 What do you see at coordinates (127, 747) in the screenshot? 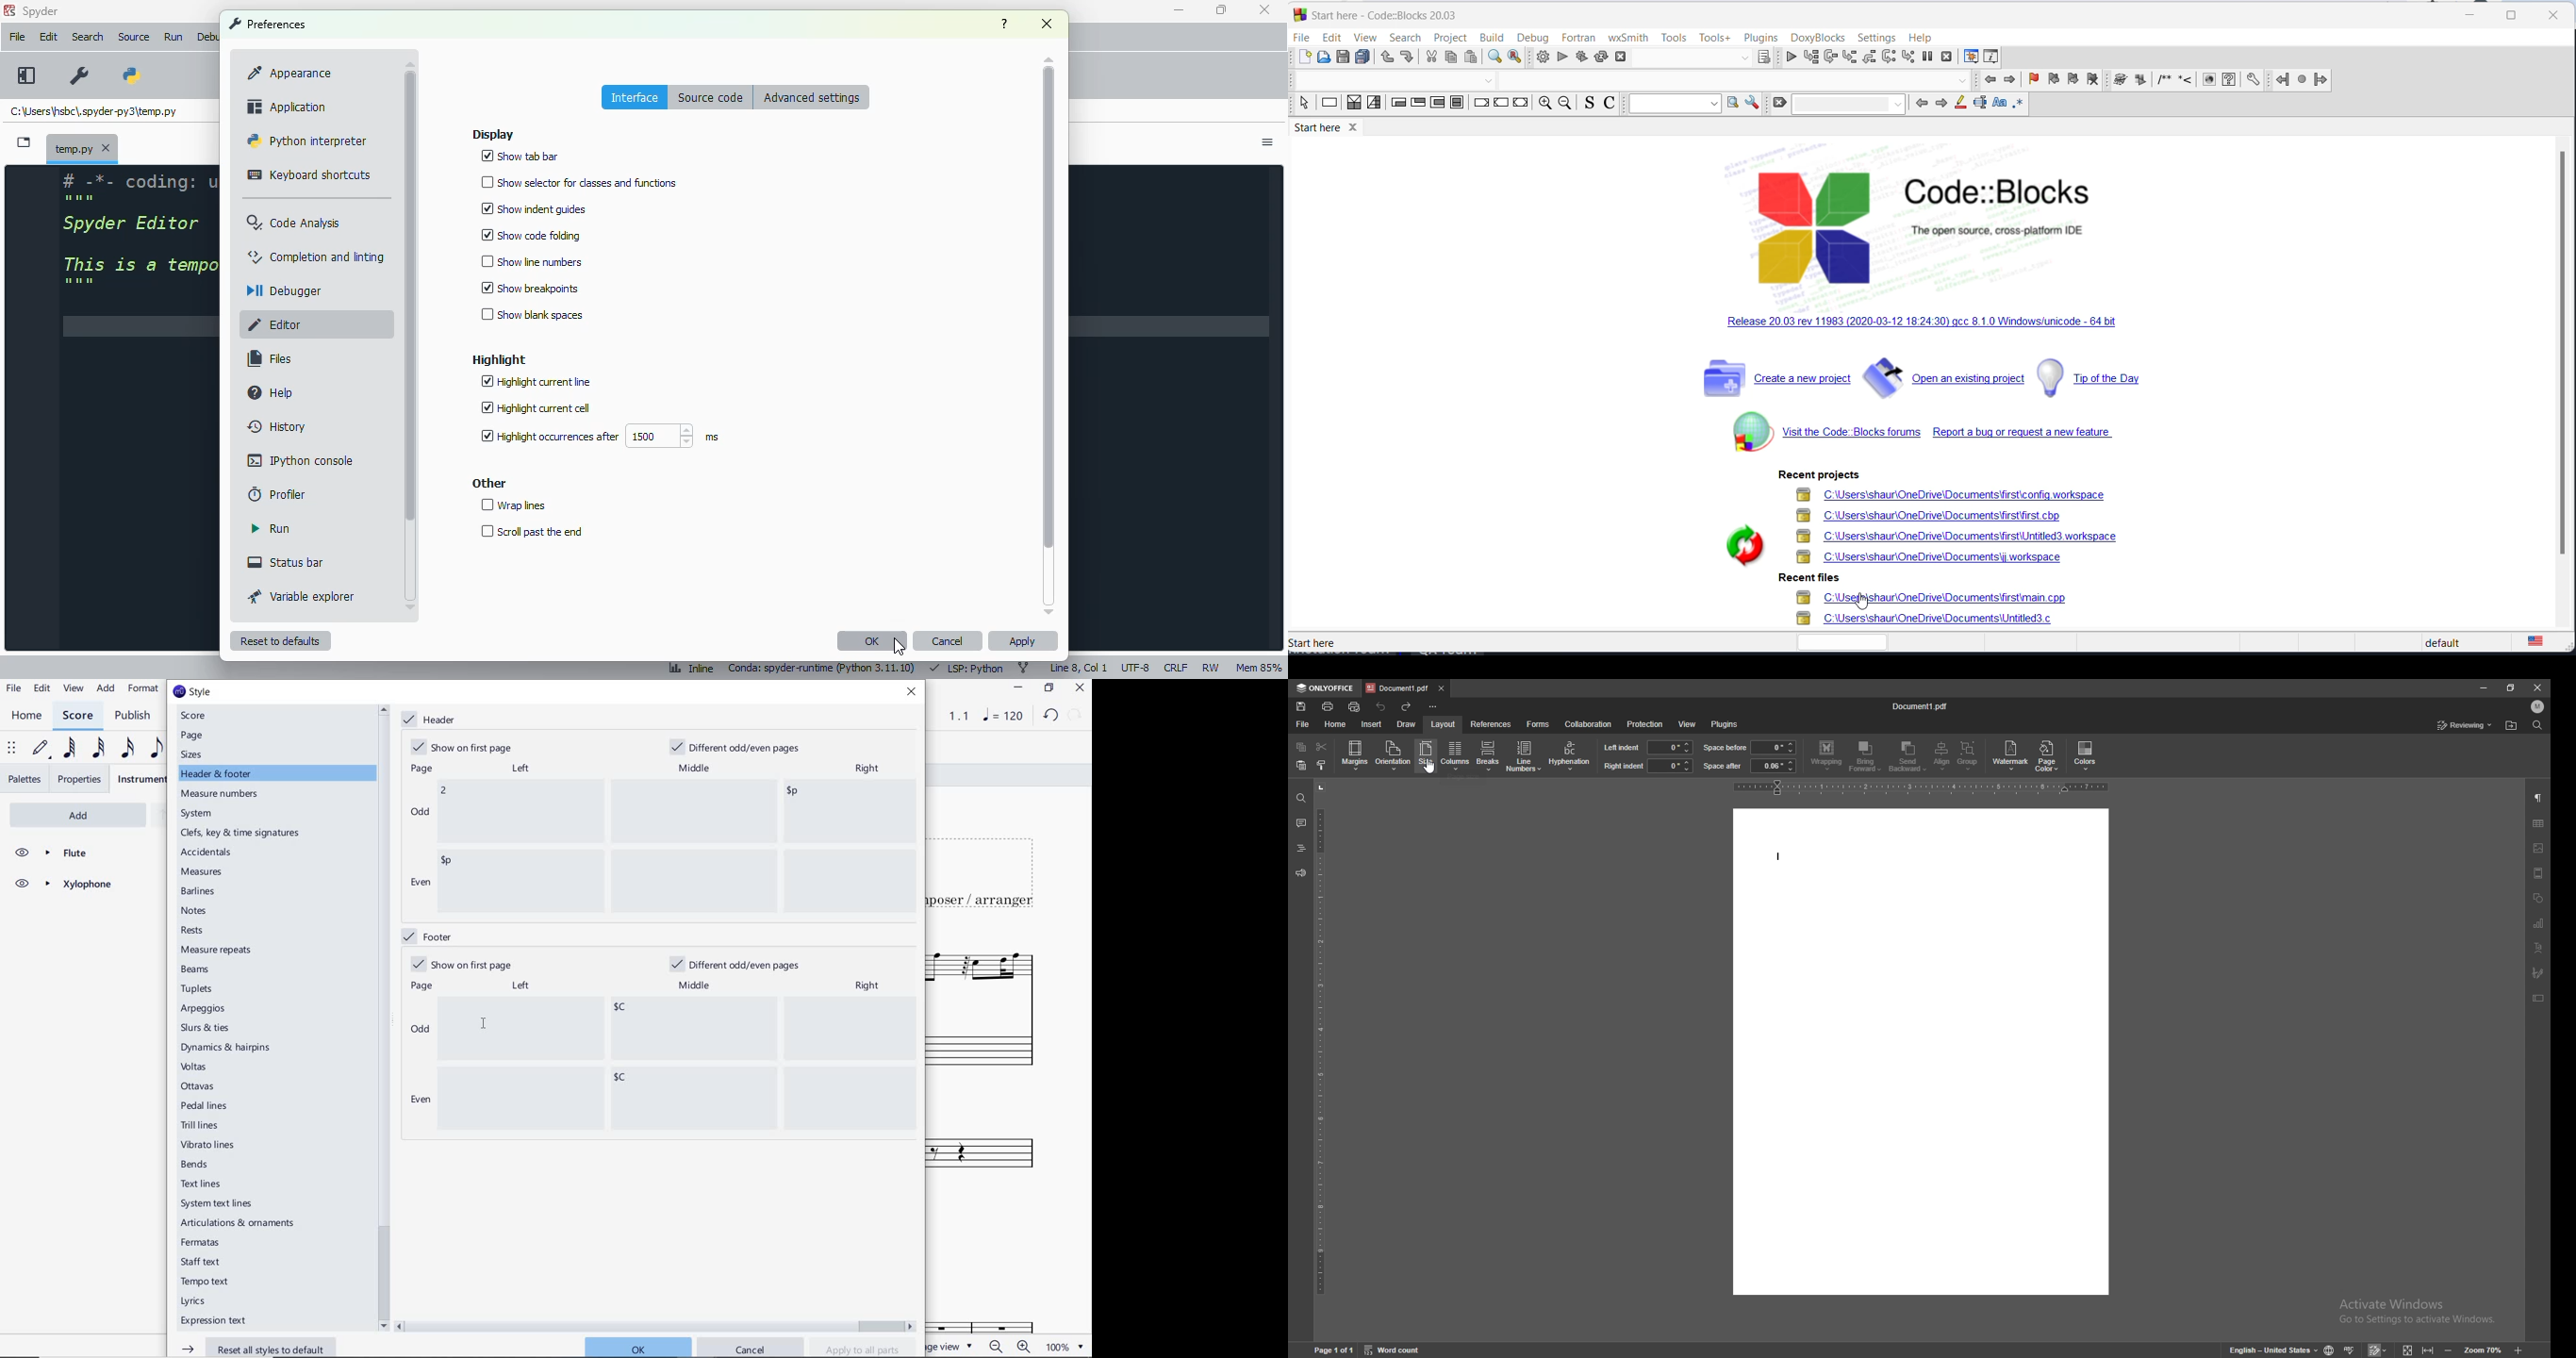
I see `16TH NOTE` at bounding box center [127, 747].